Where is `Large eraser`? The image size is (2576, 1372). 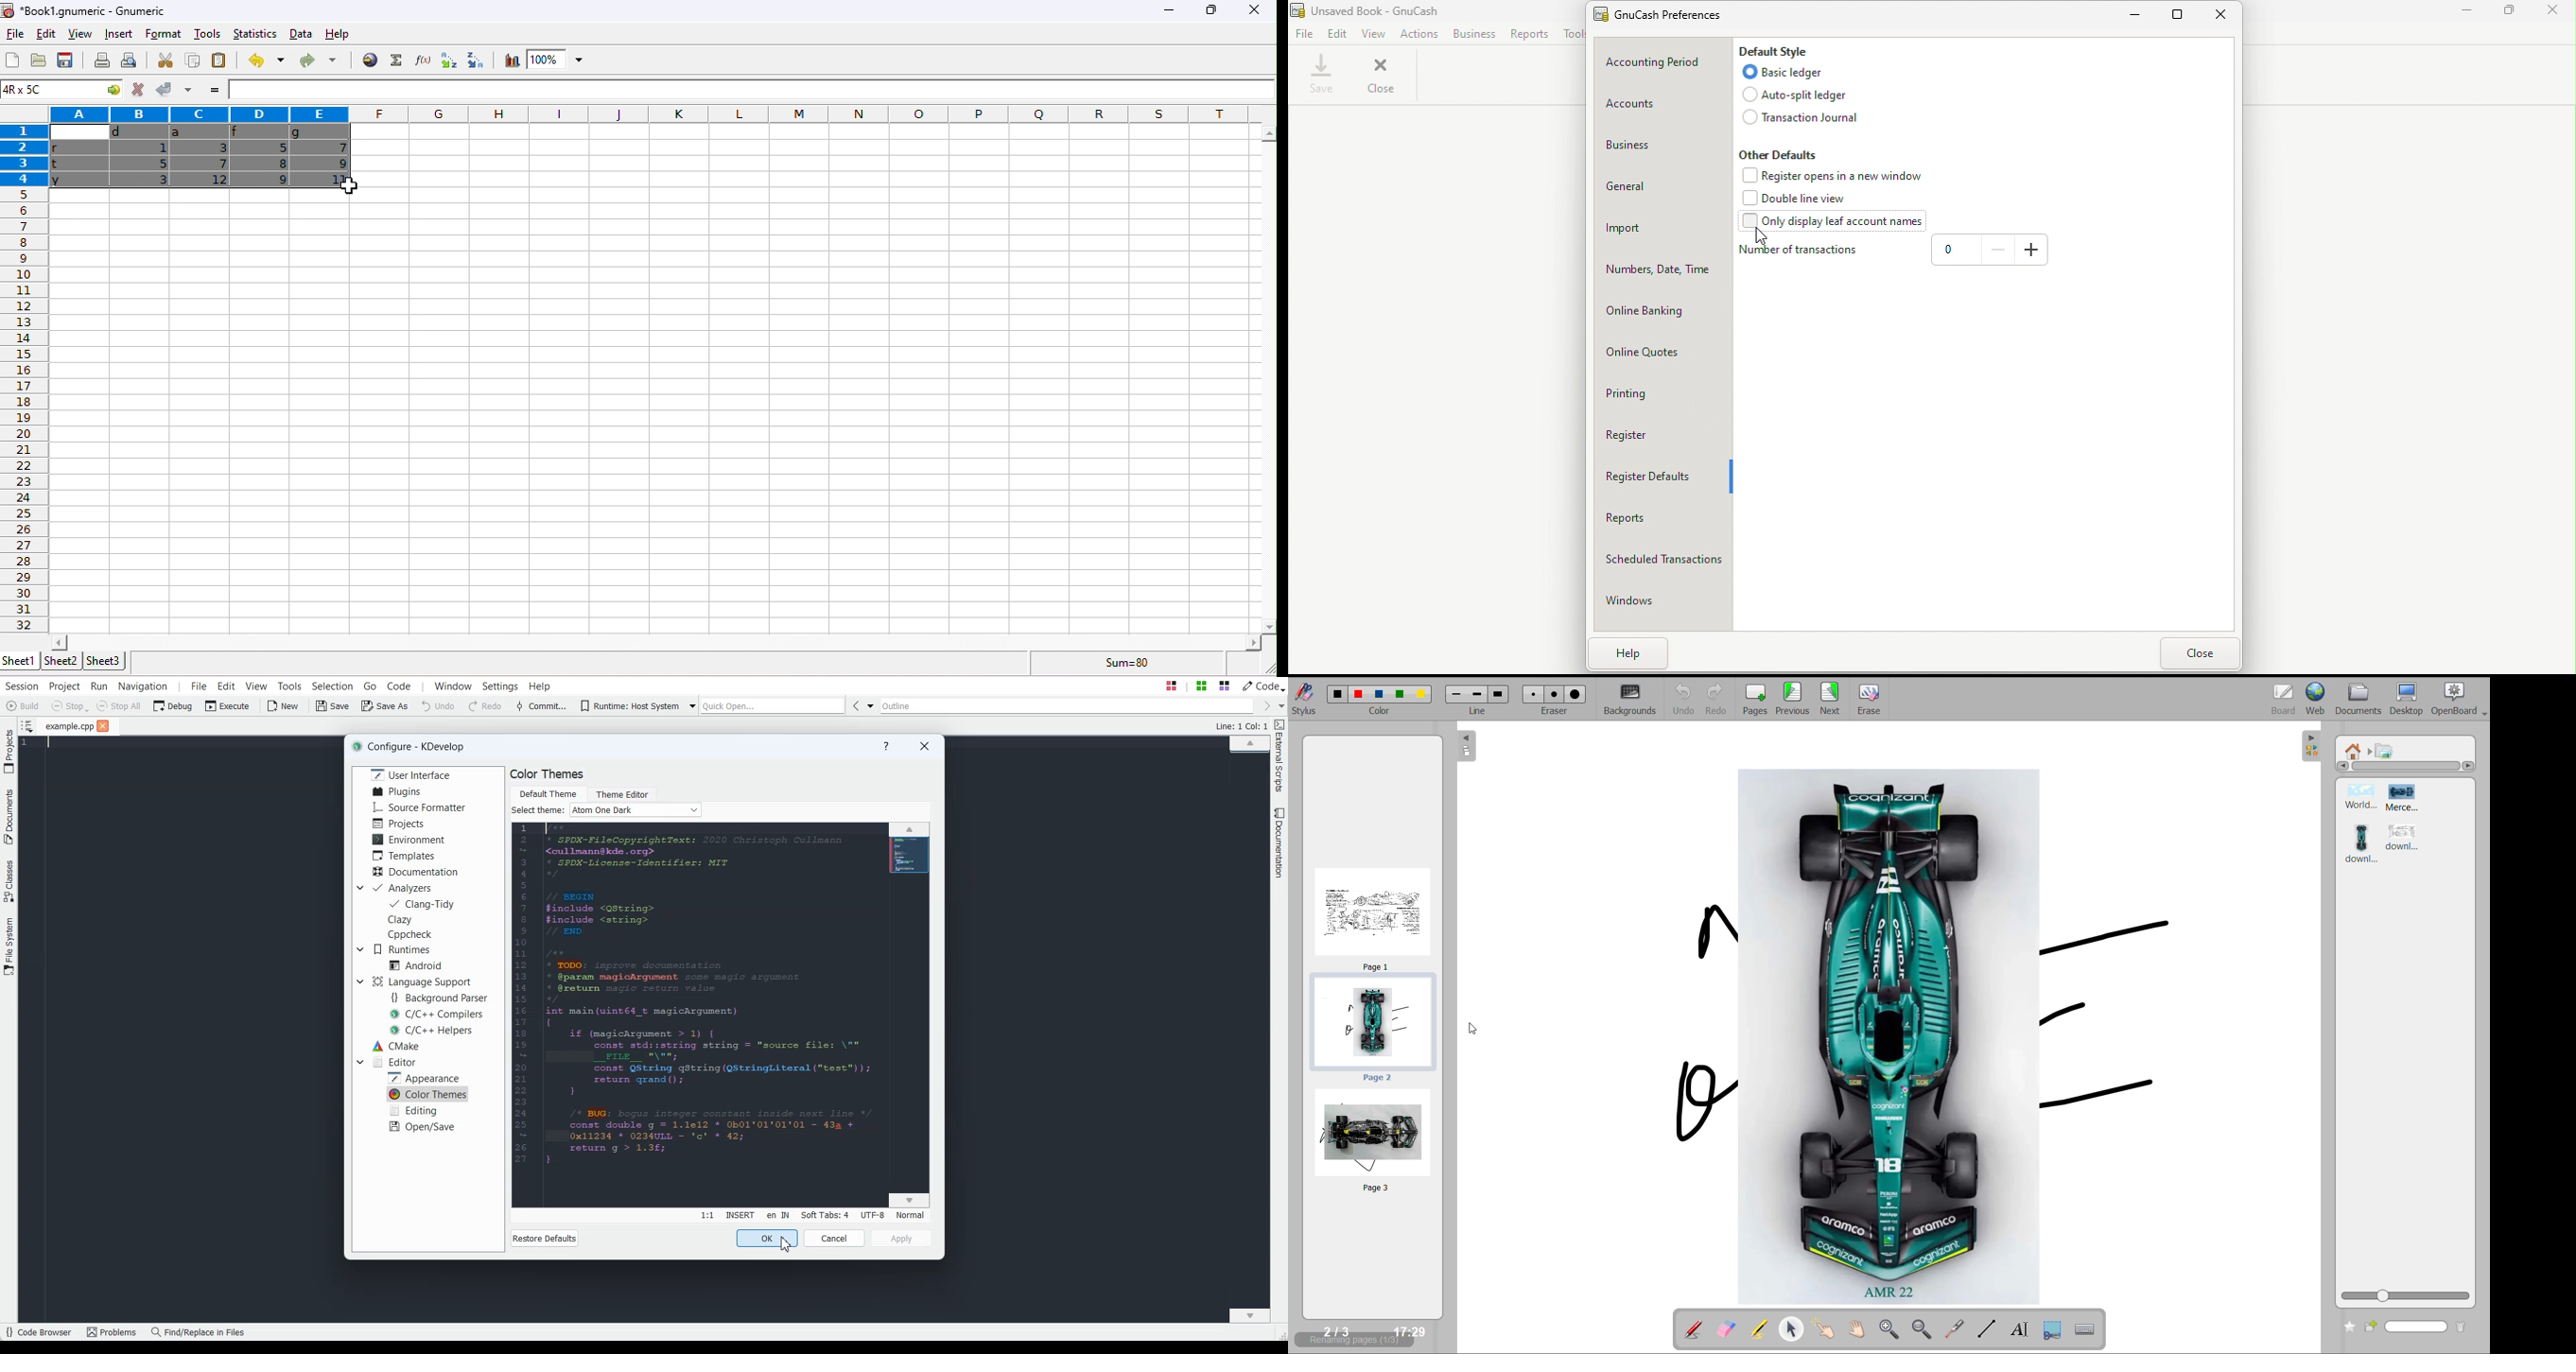
Large eraser is located at coordinates (1576, 694).